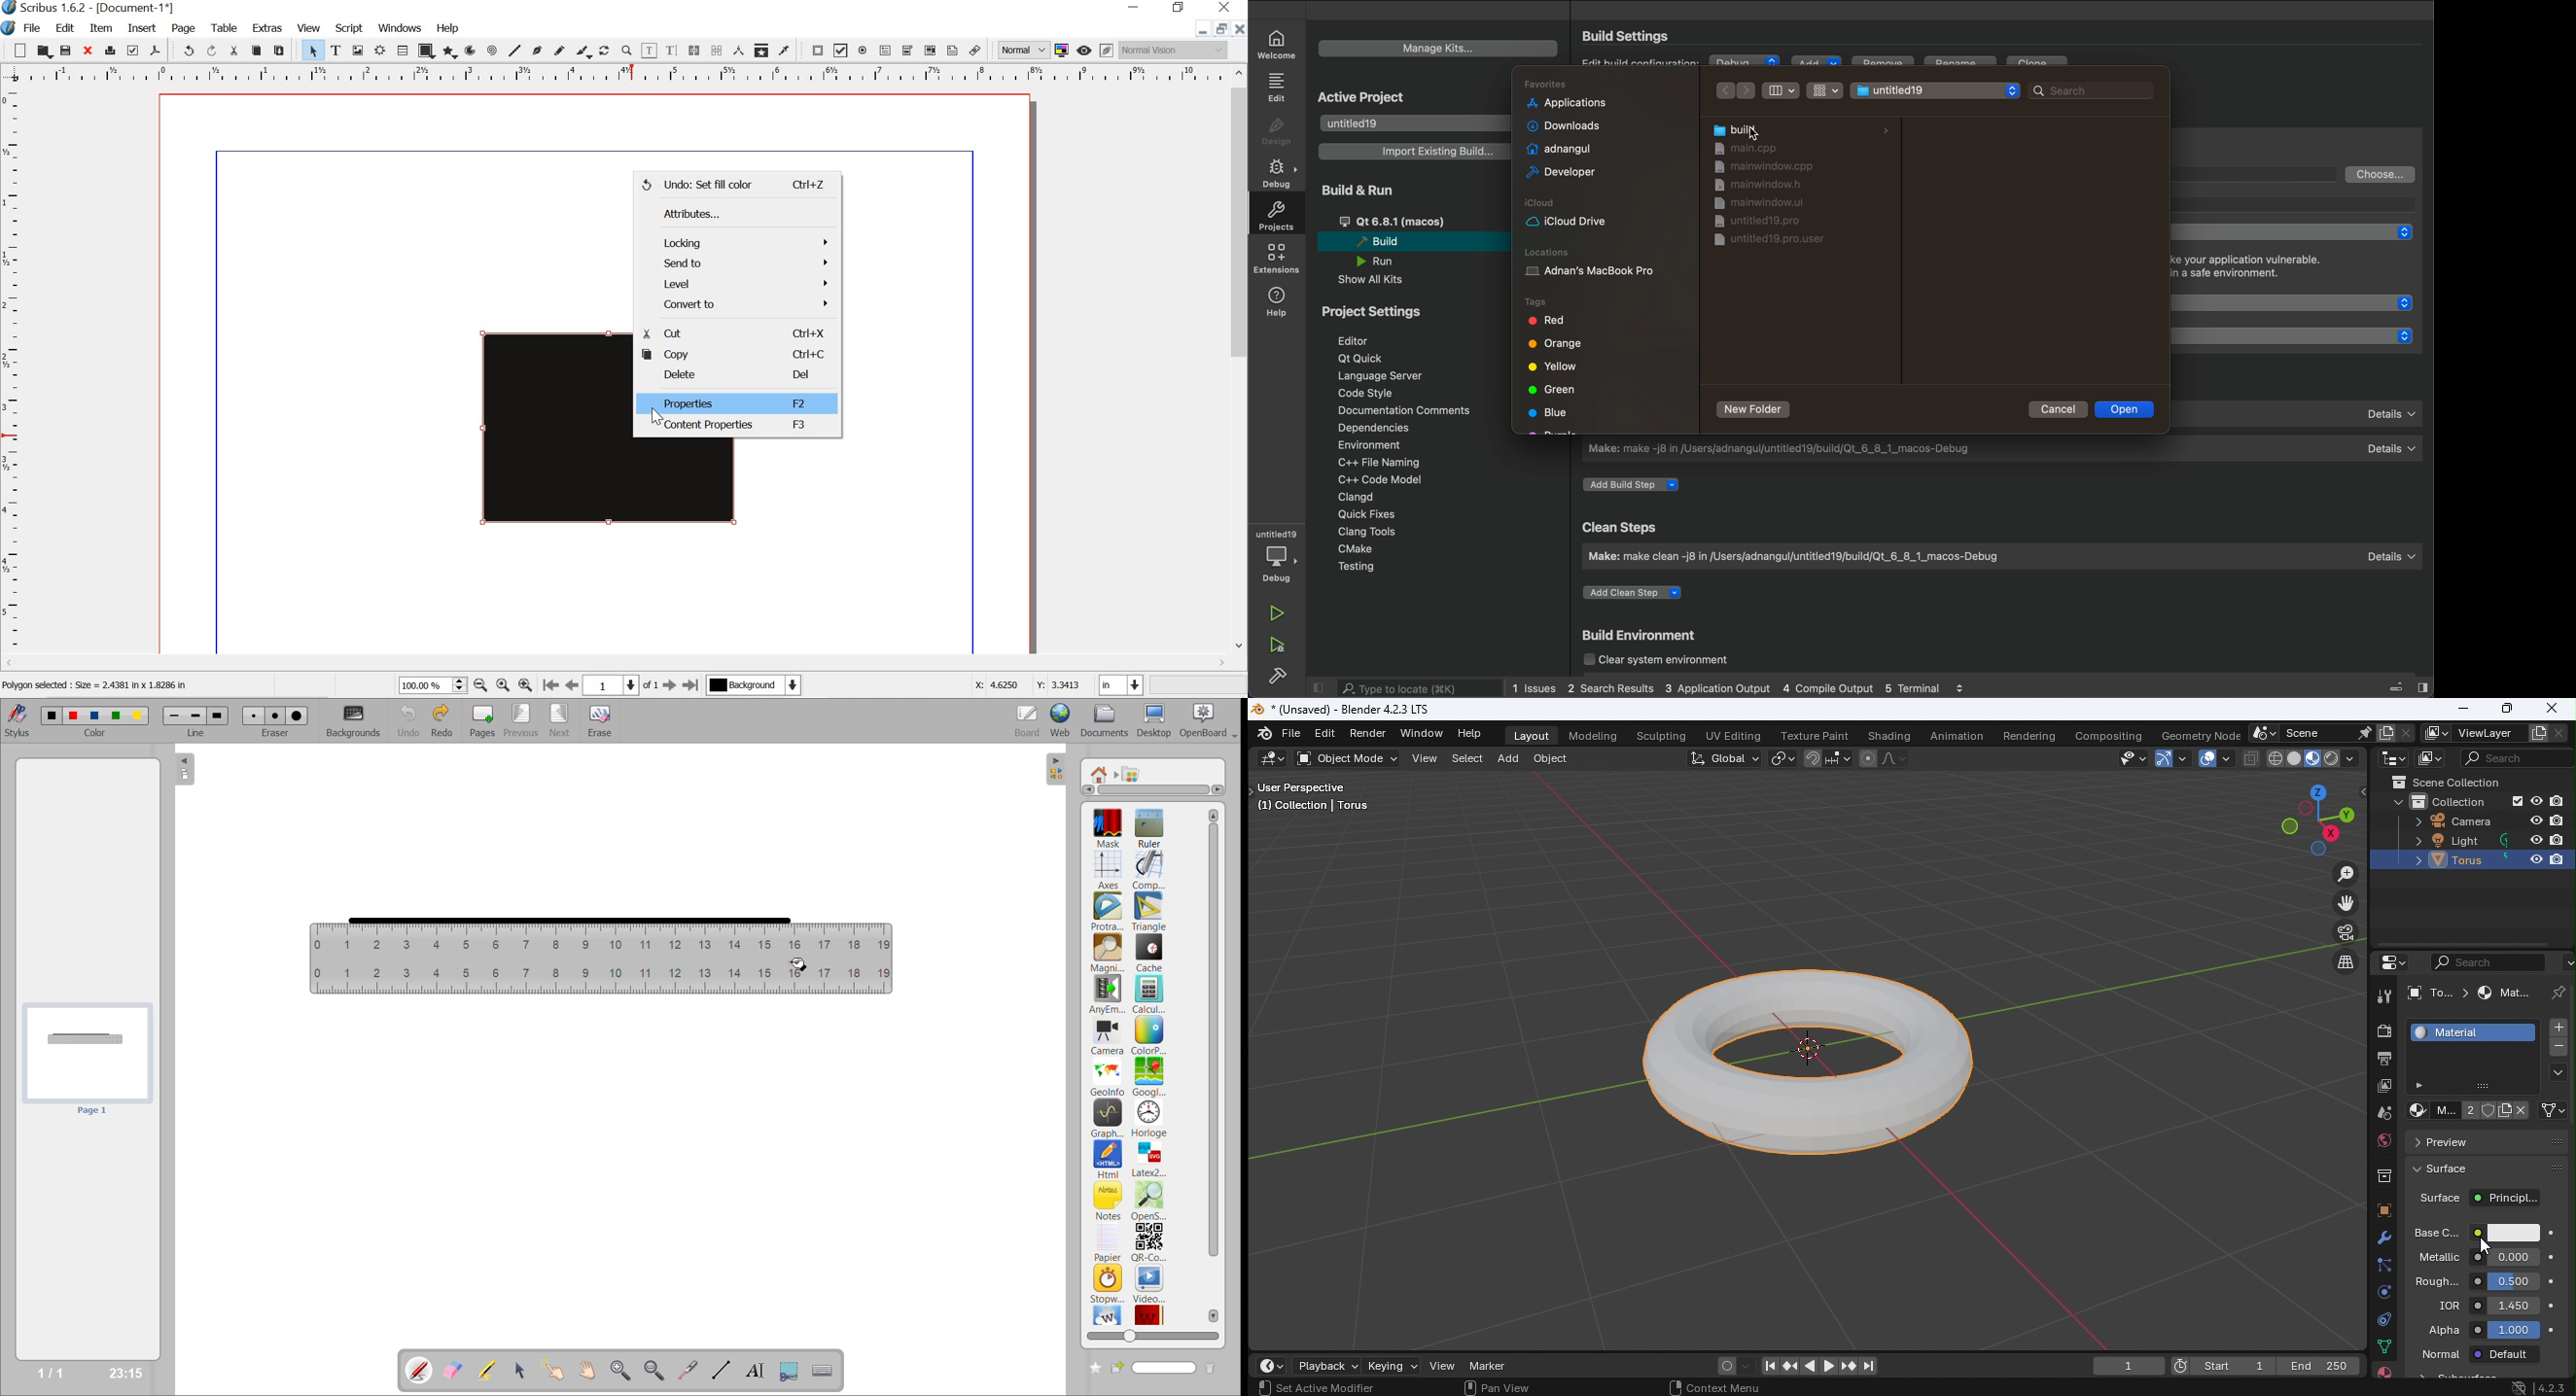  I want to click on pdf check box, so click(842, 49).